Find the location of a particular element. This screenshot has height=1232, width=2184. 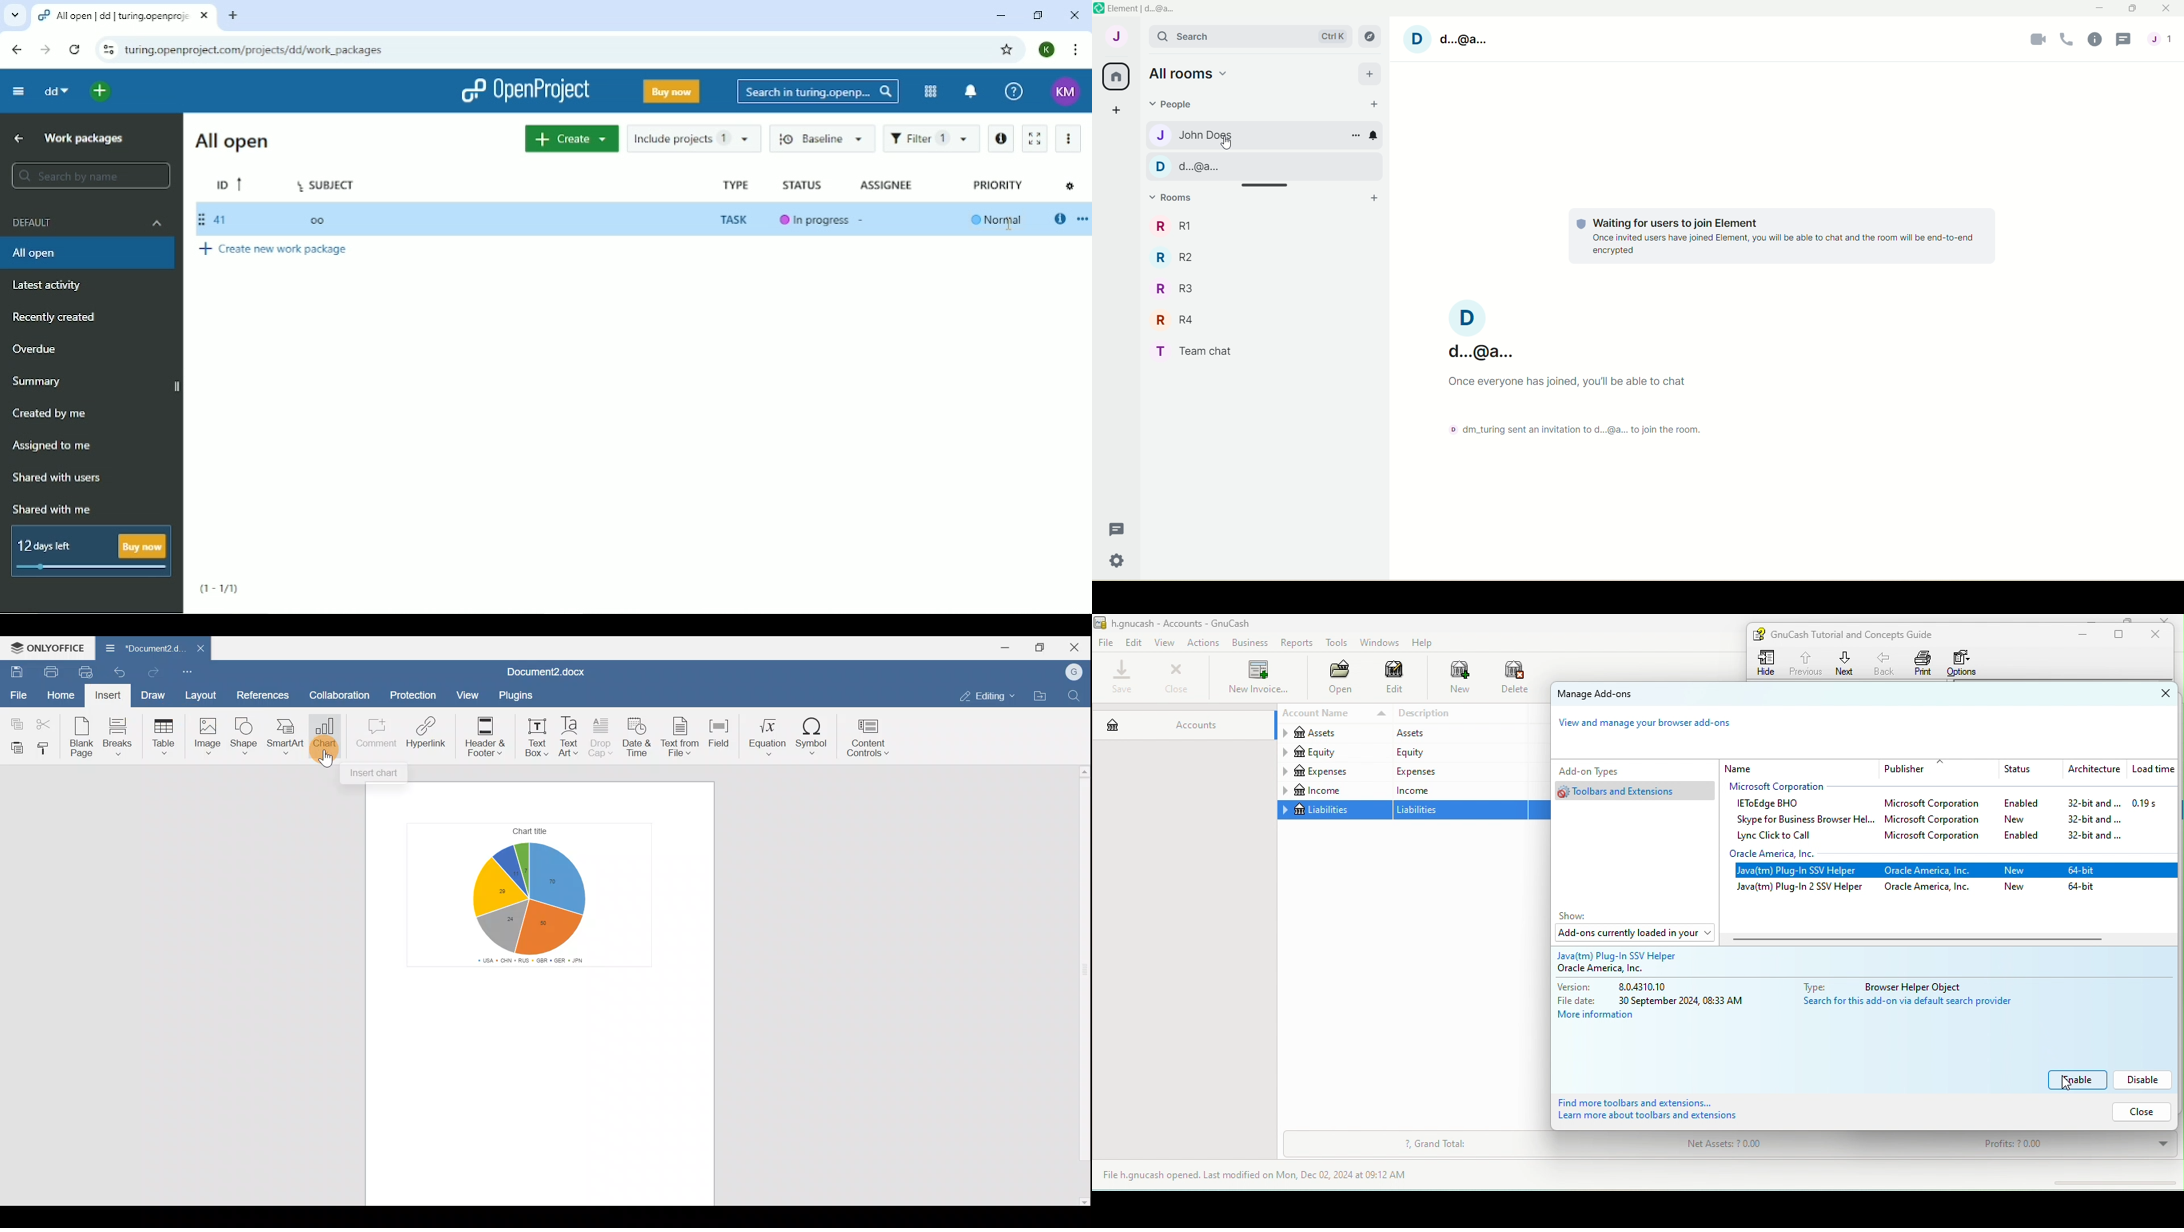

name is located at coordinates (1799, 768).